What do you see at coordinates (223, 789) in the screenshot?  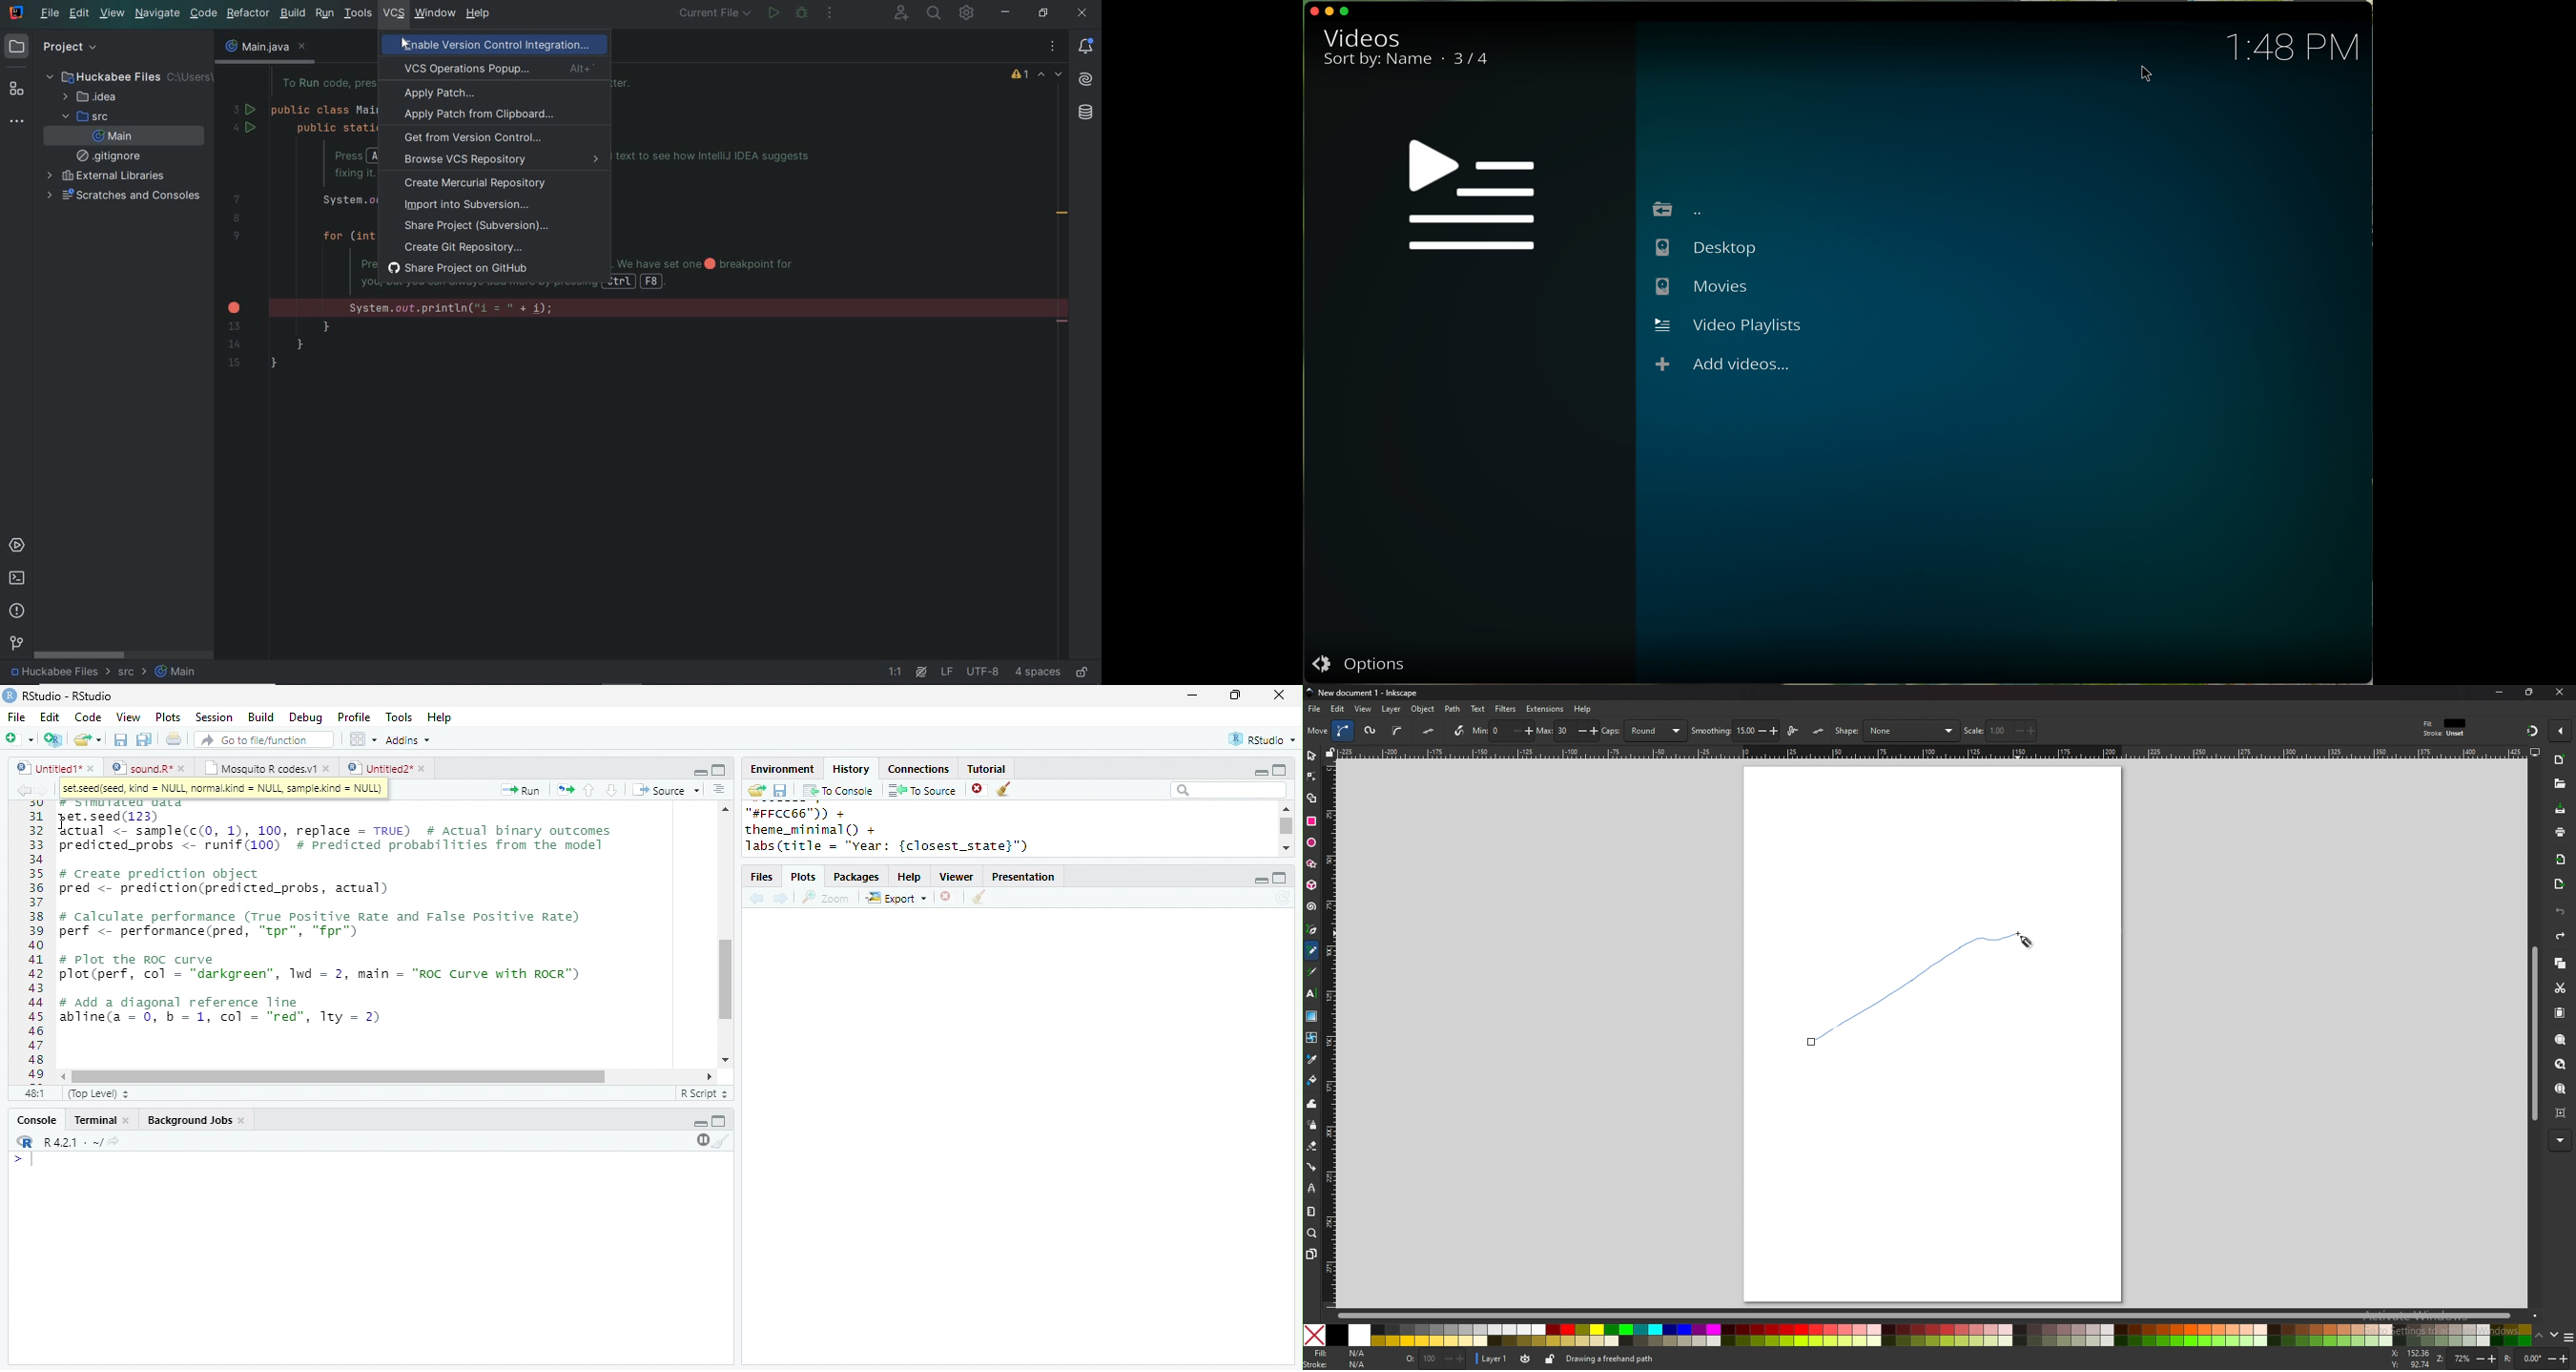 I see `set.seed(seed, Kind = NULL, normal.kind = NULL, sample.kind = NULL)` at bounding box center [223, 789].